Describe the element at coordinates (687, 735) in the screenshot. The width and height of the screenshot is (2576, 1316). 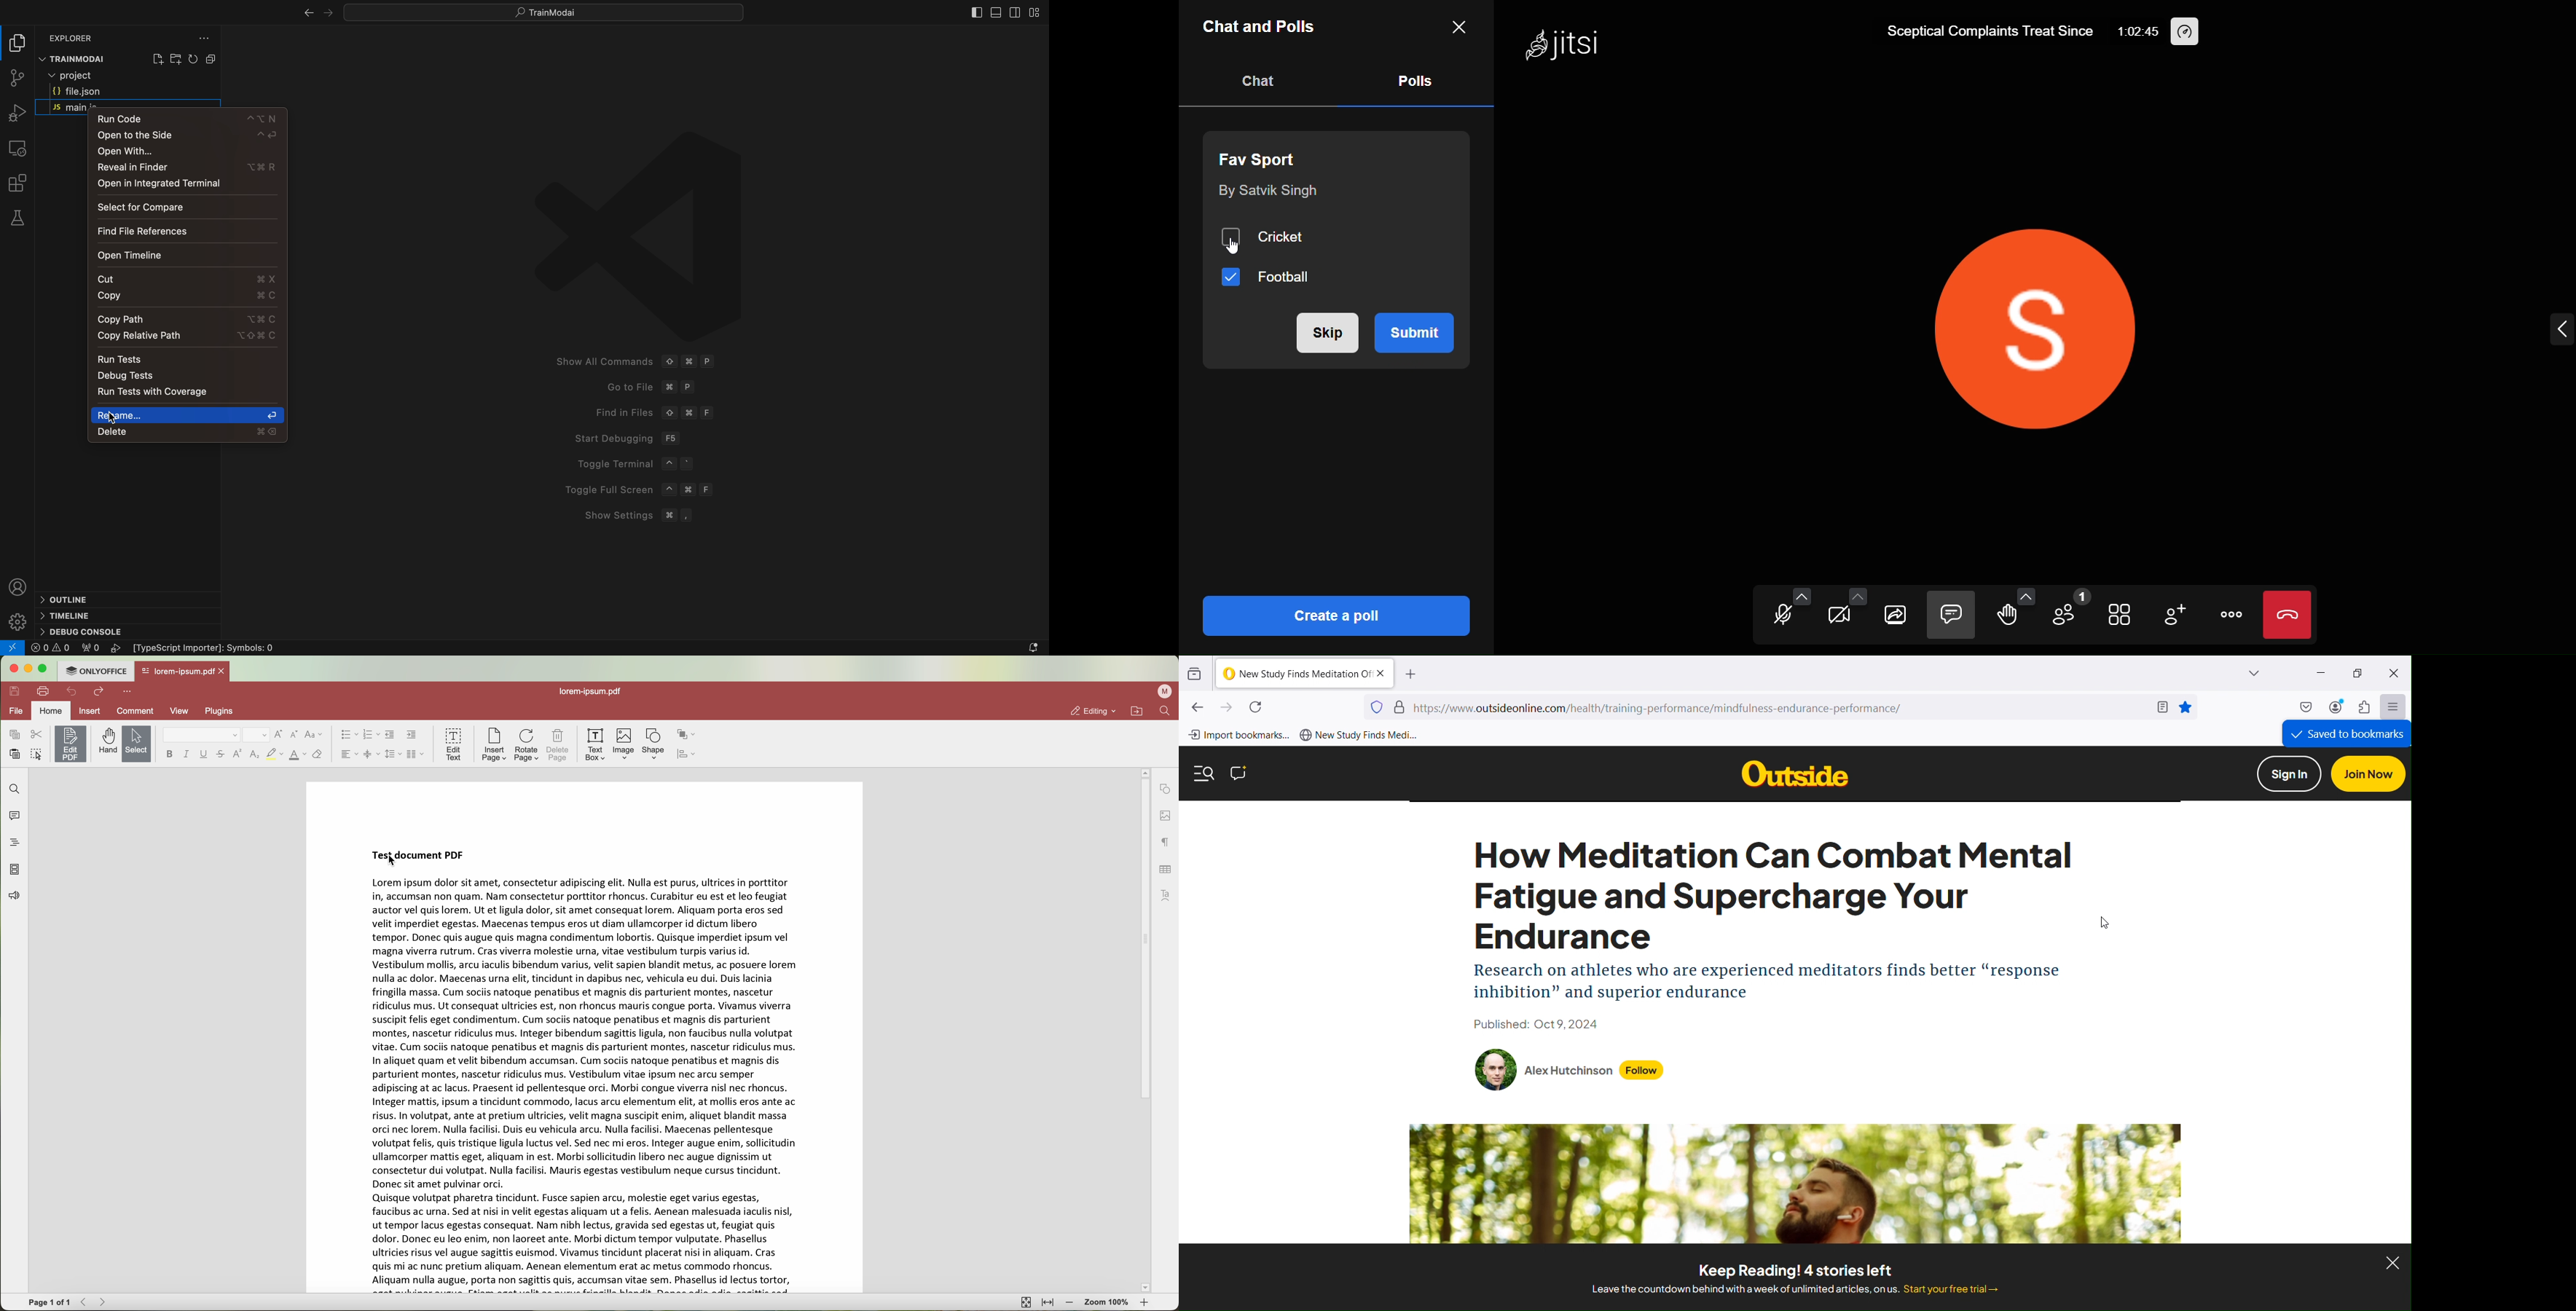
I see `arrange shape` at that location.